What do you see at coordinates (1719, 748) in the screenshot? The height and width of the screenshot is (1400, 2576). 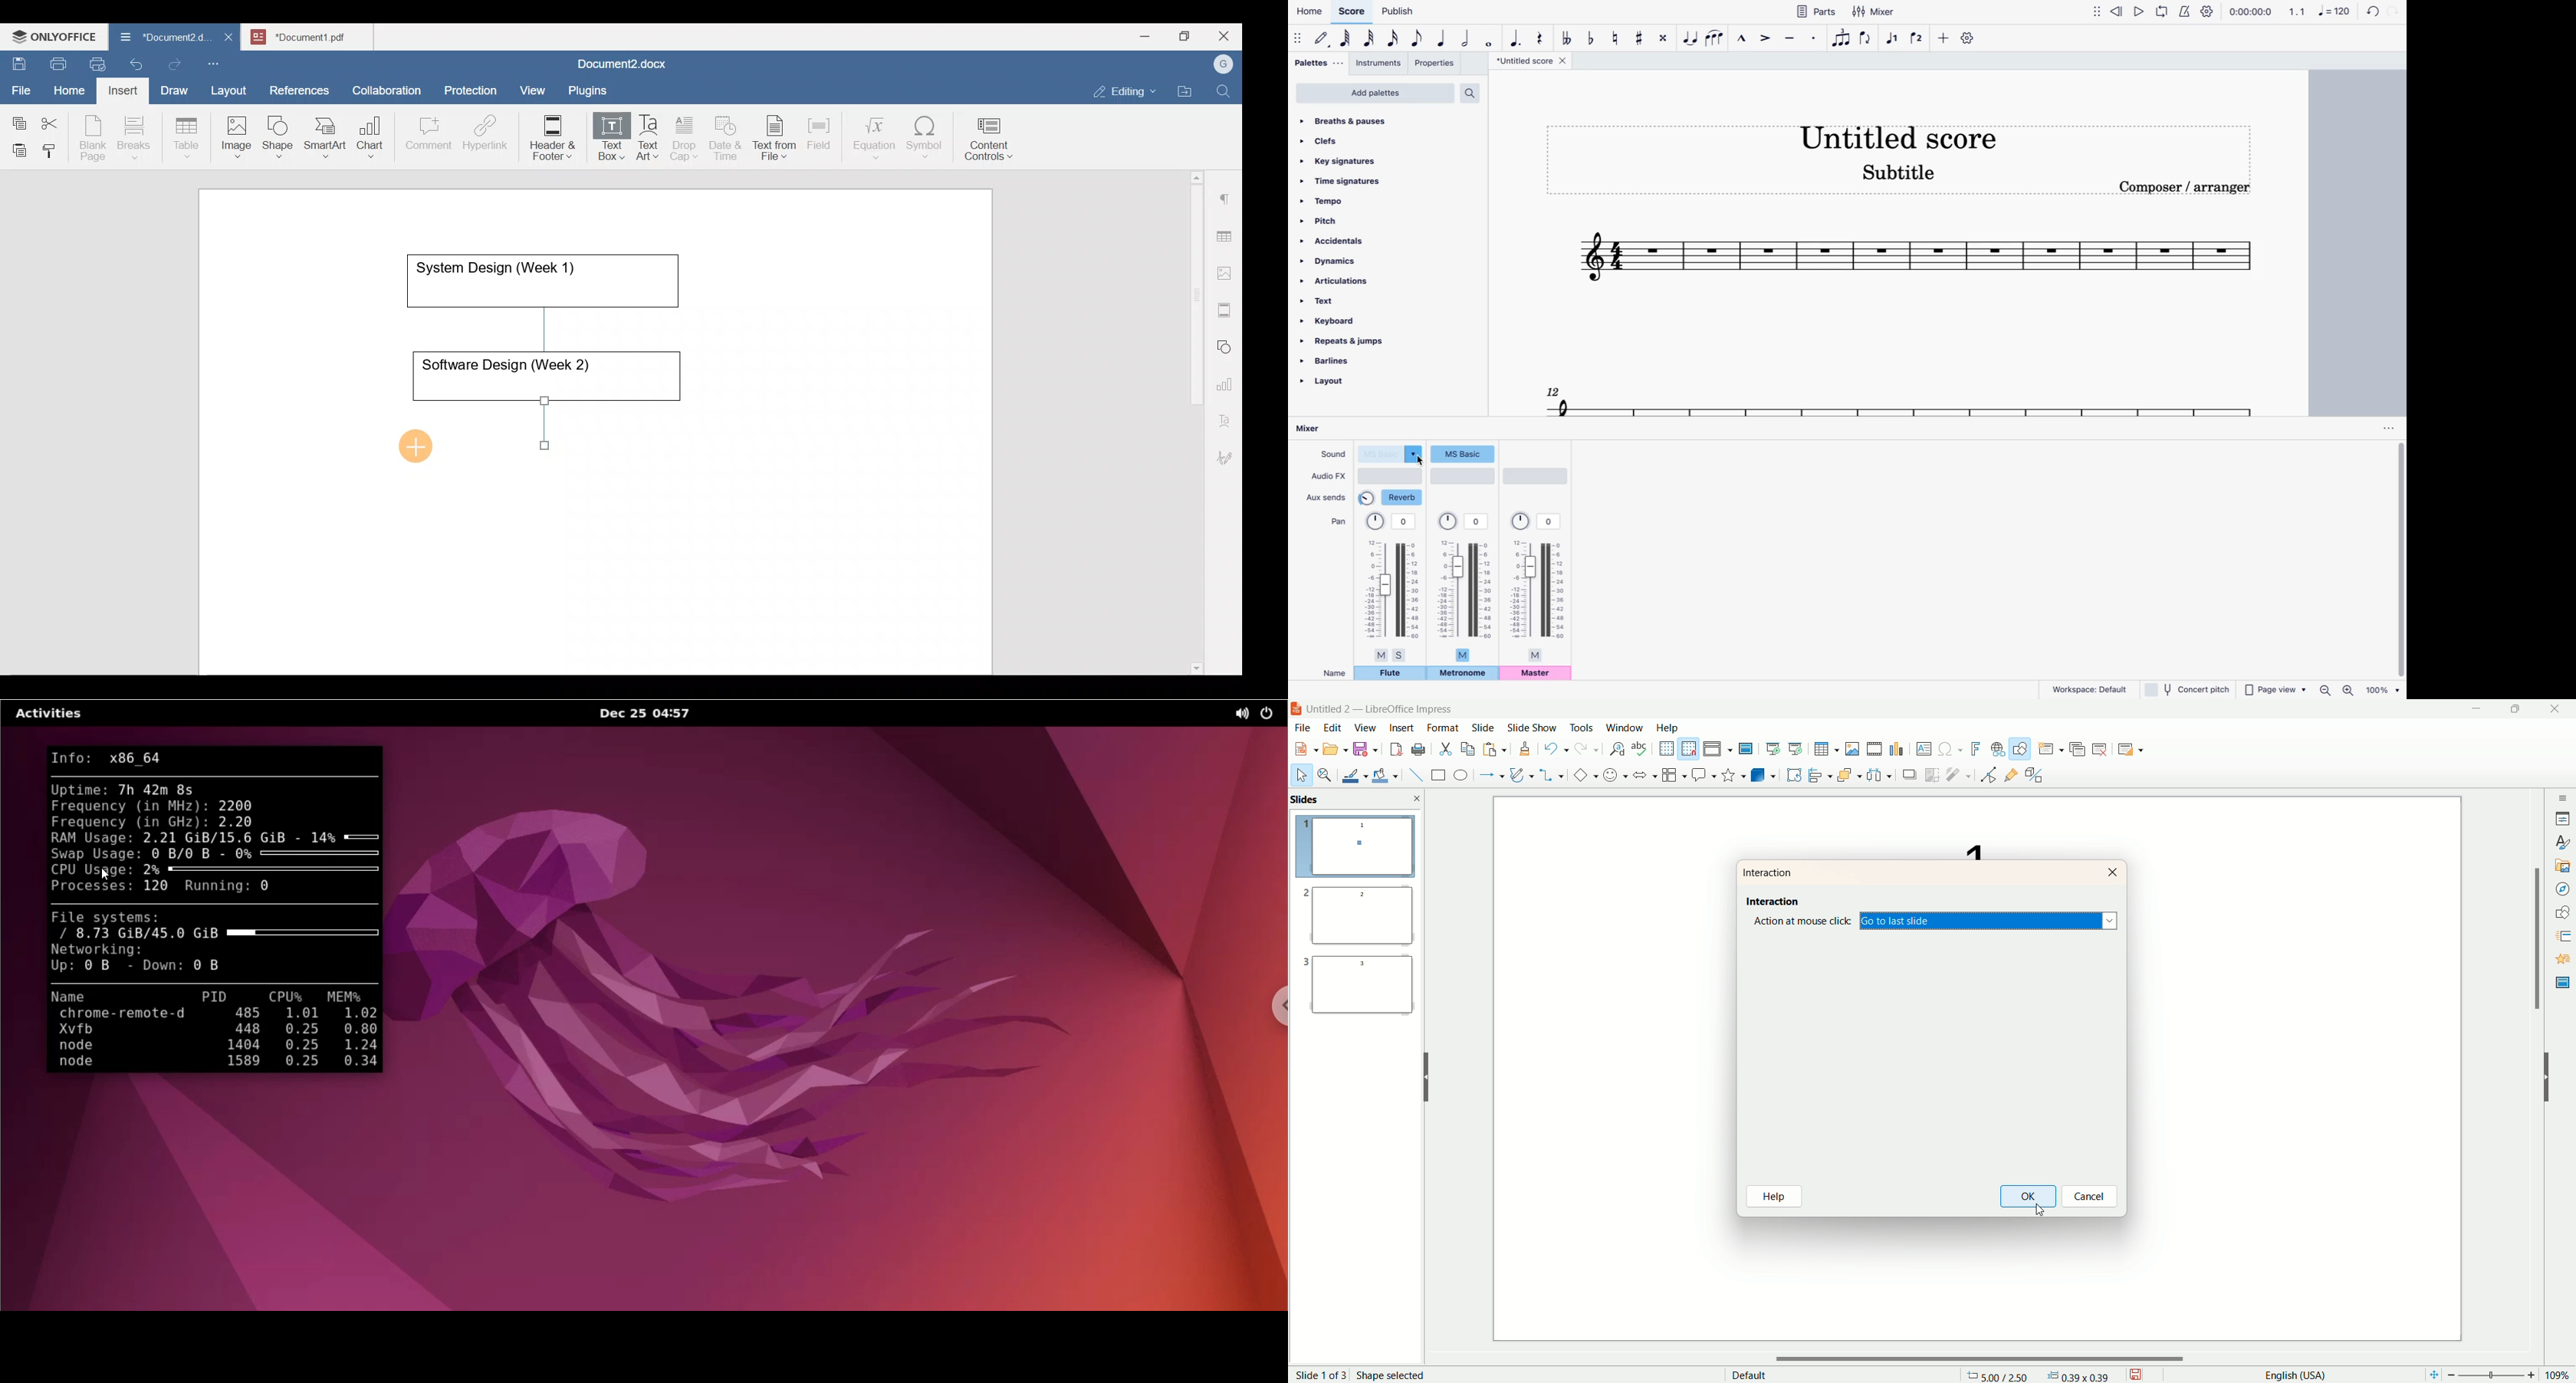 I see `display view` at bounding box center [1719, 748].